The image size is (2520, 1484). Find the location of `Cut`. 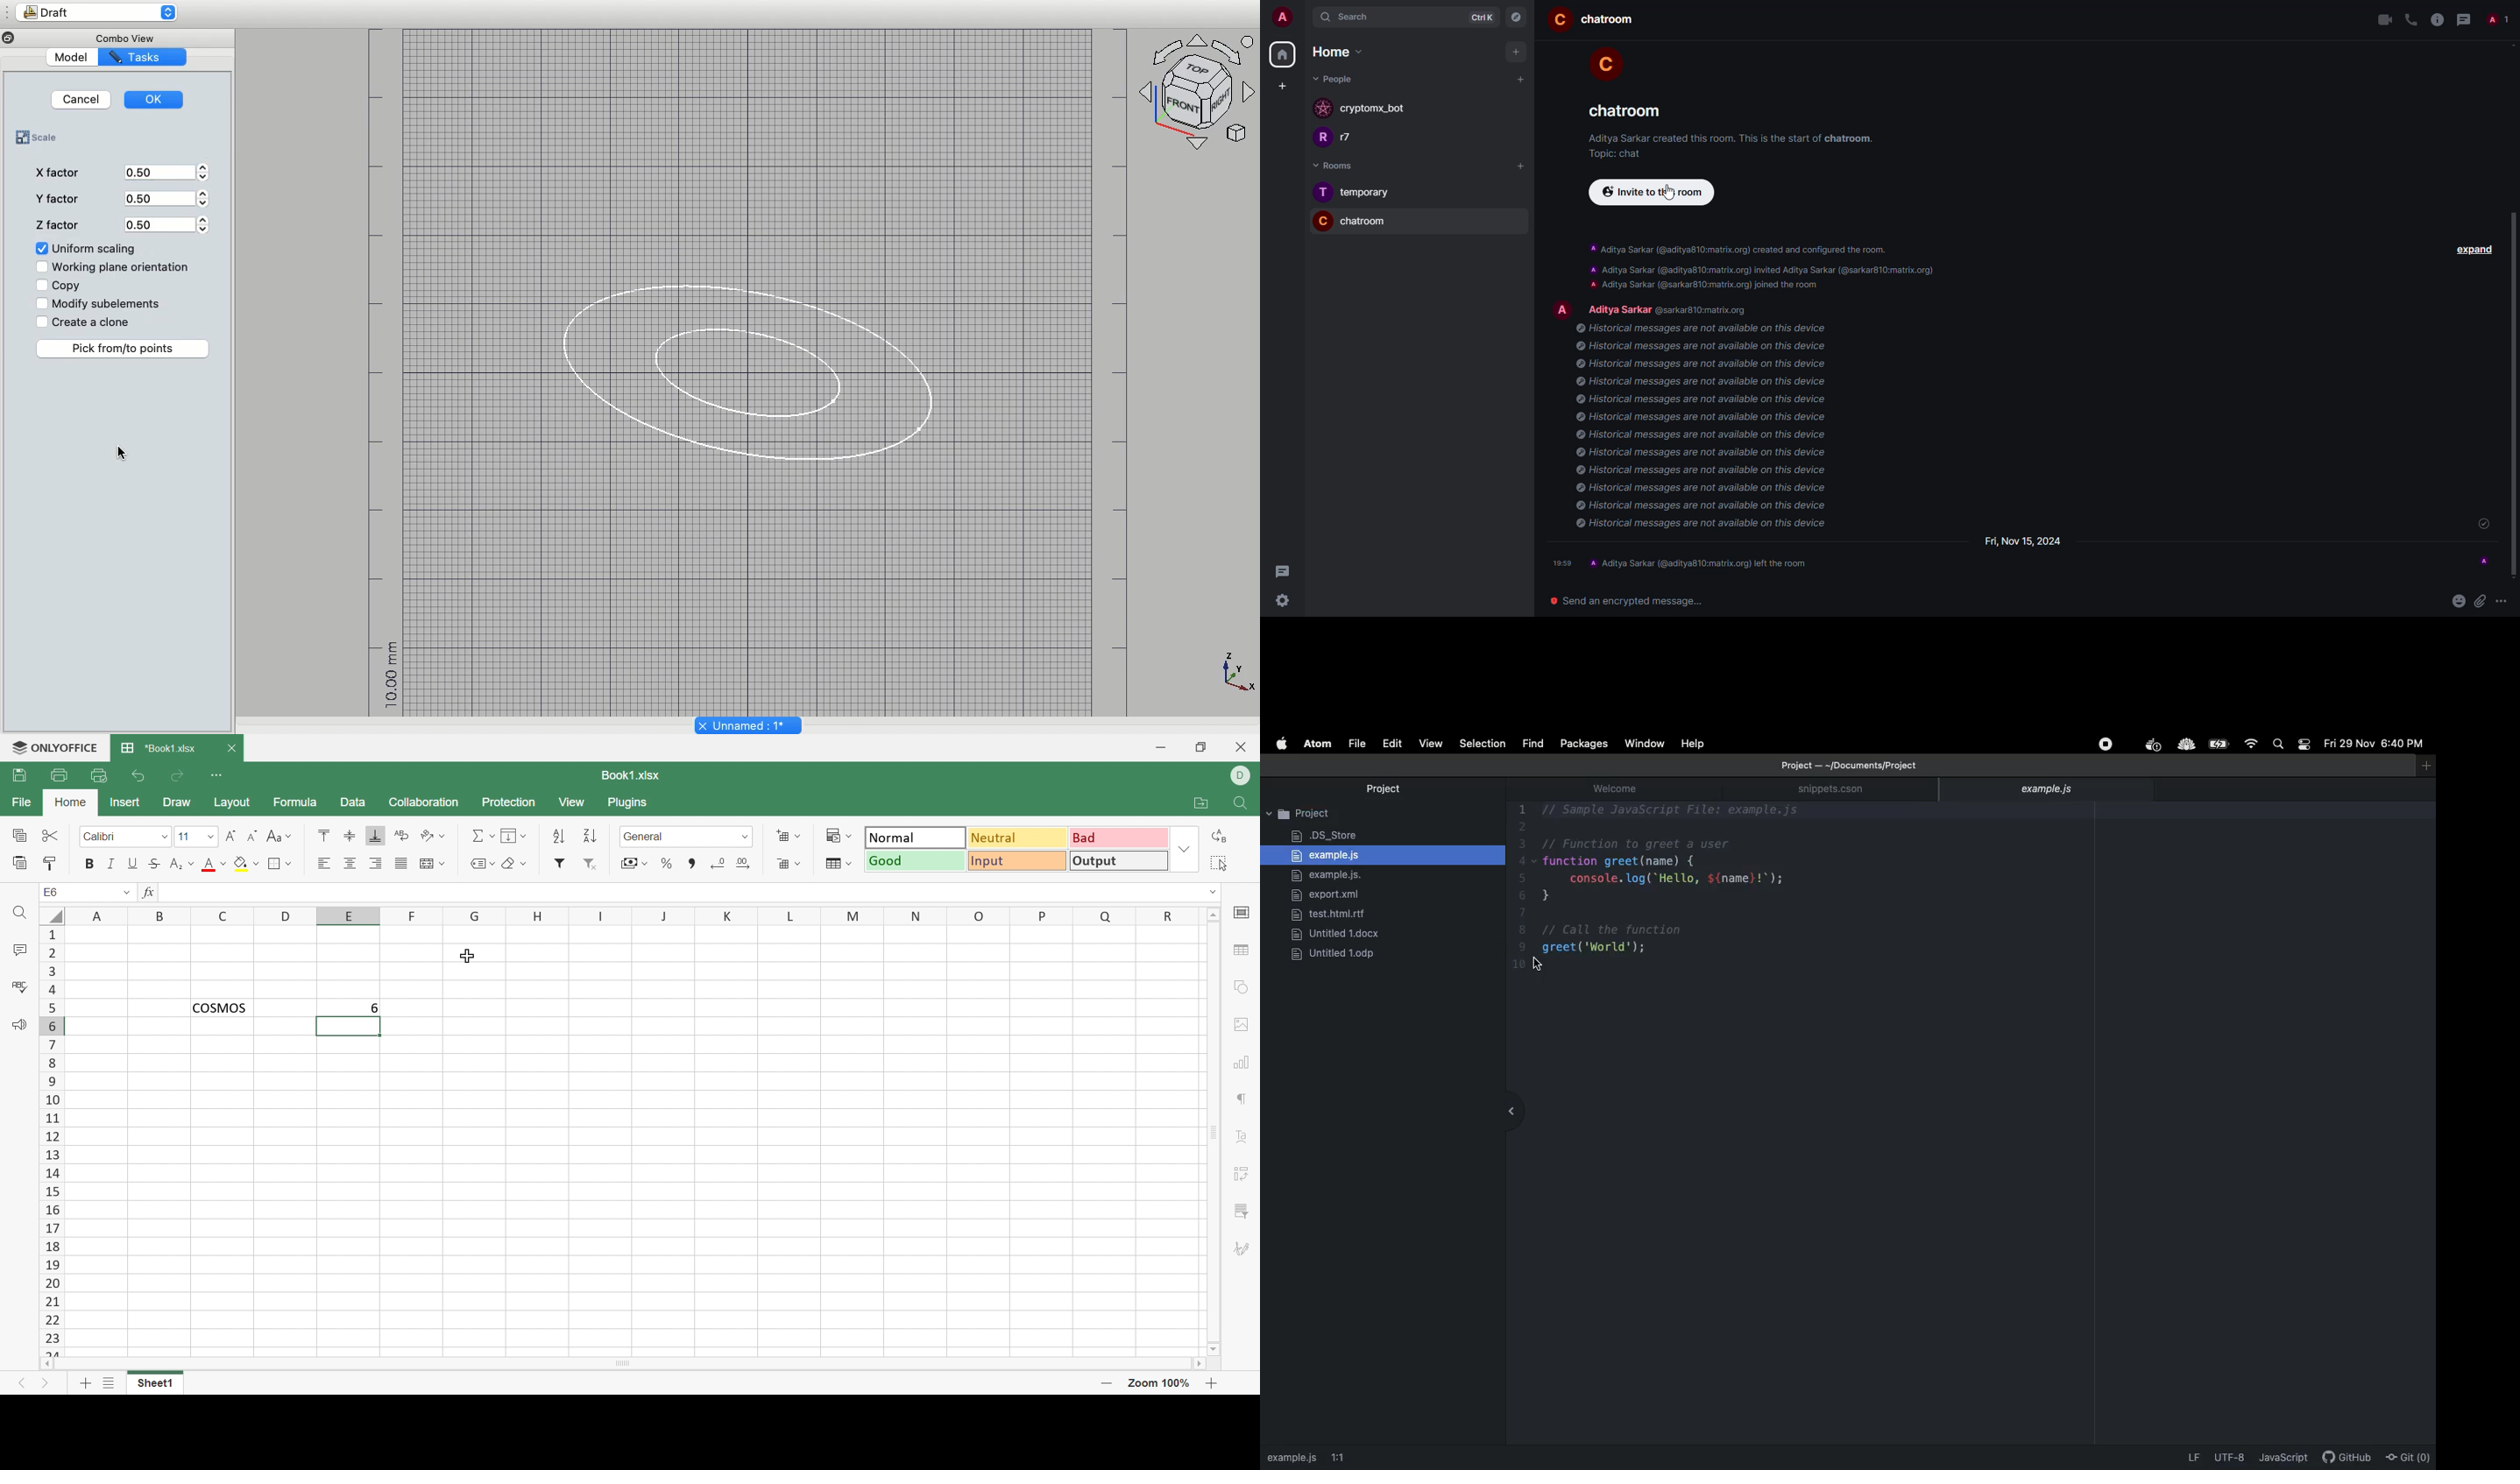

Cut is located at coordinates (52, 836).